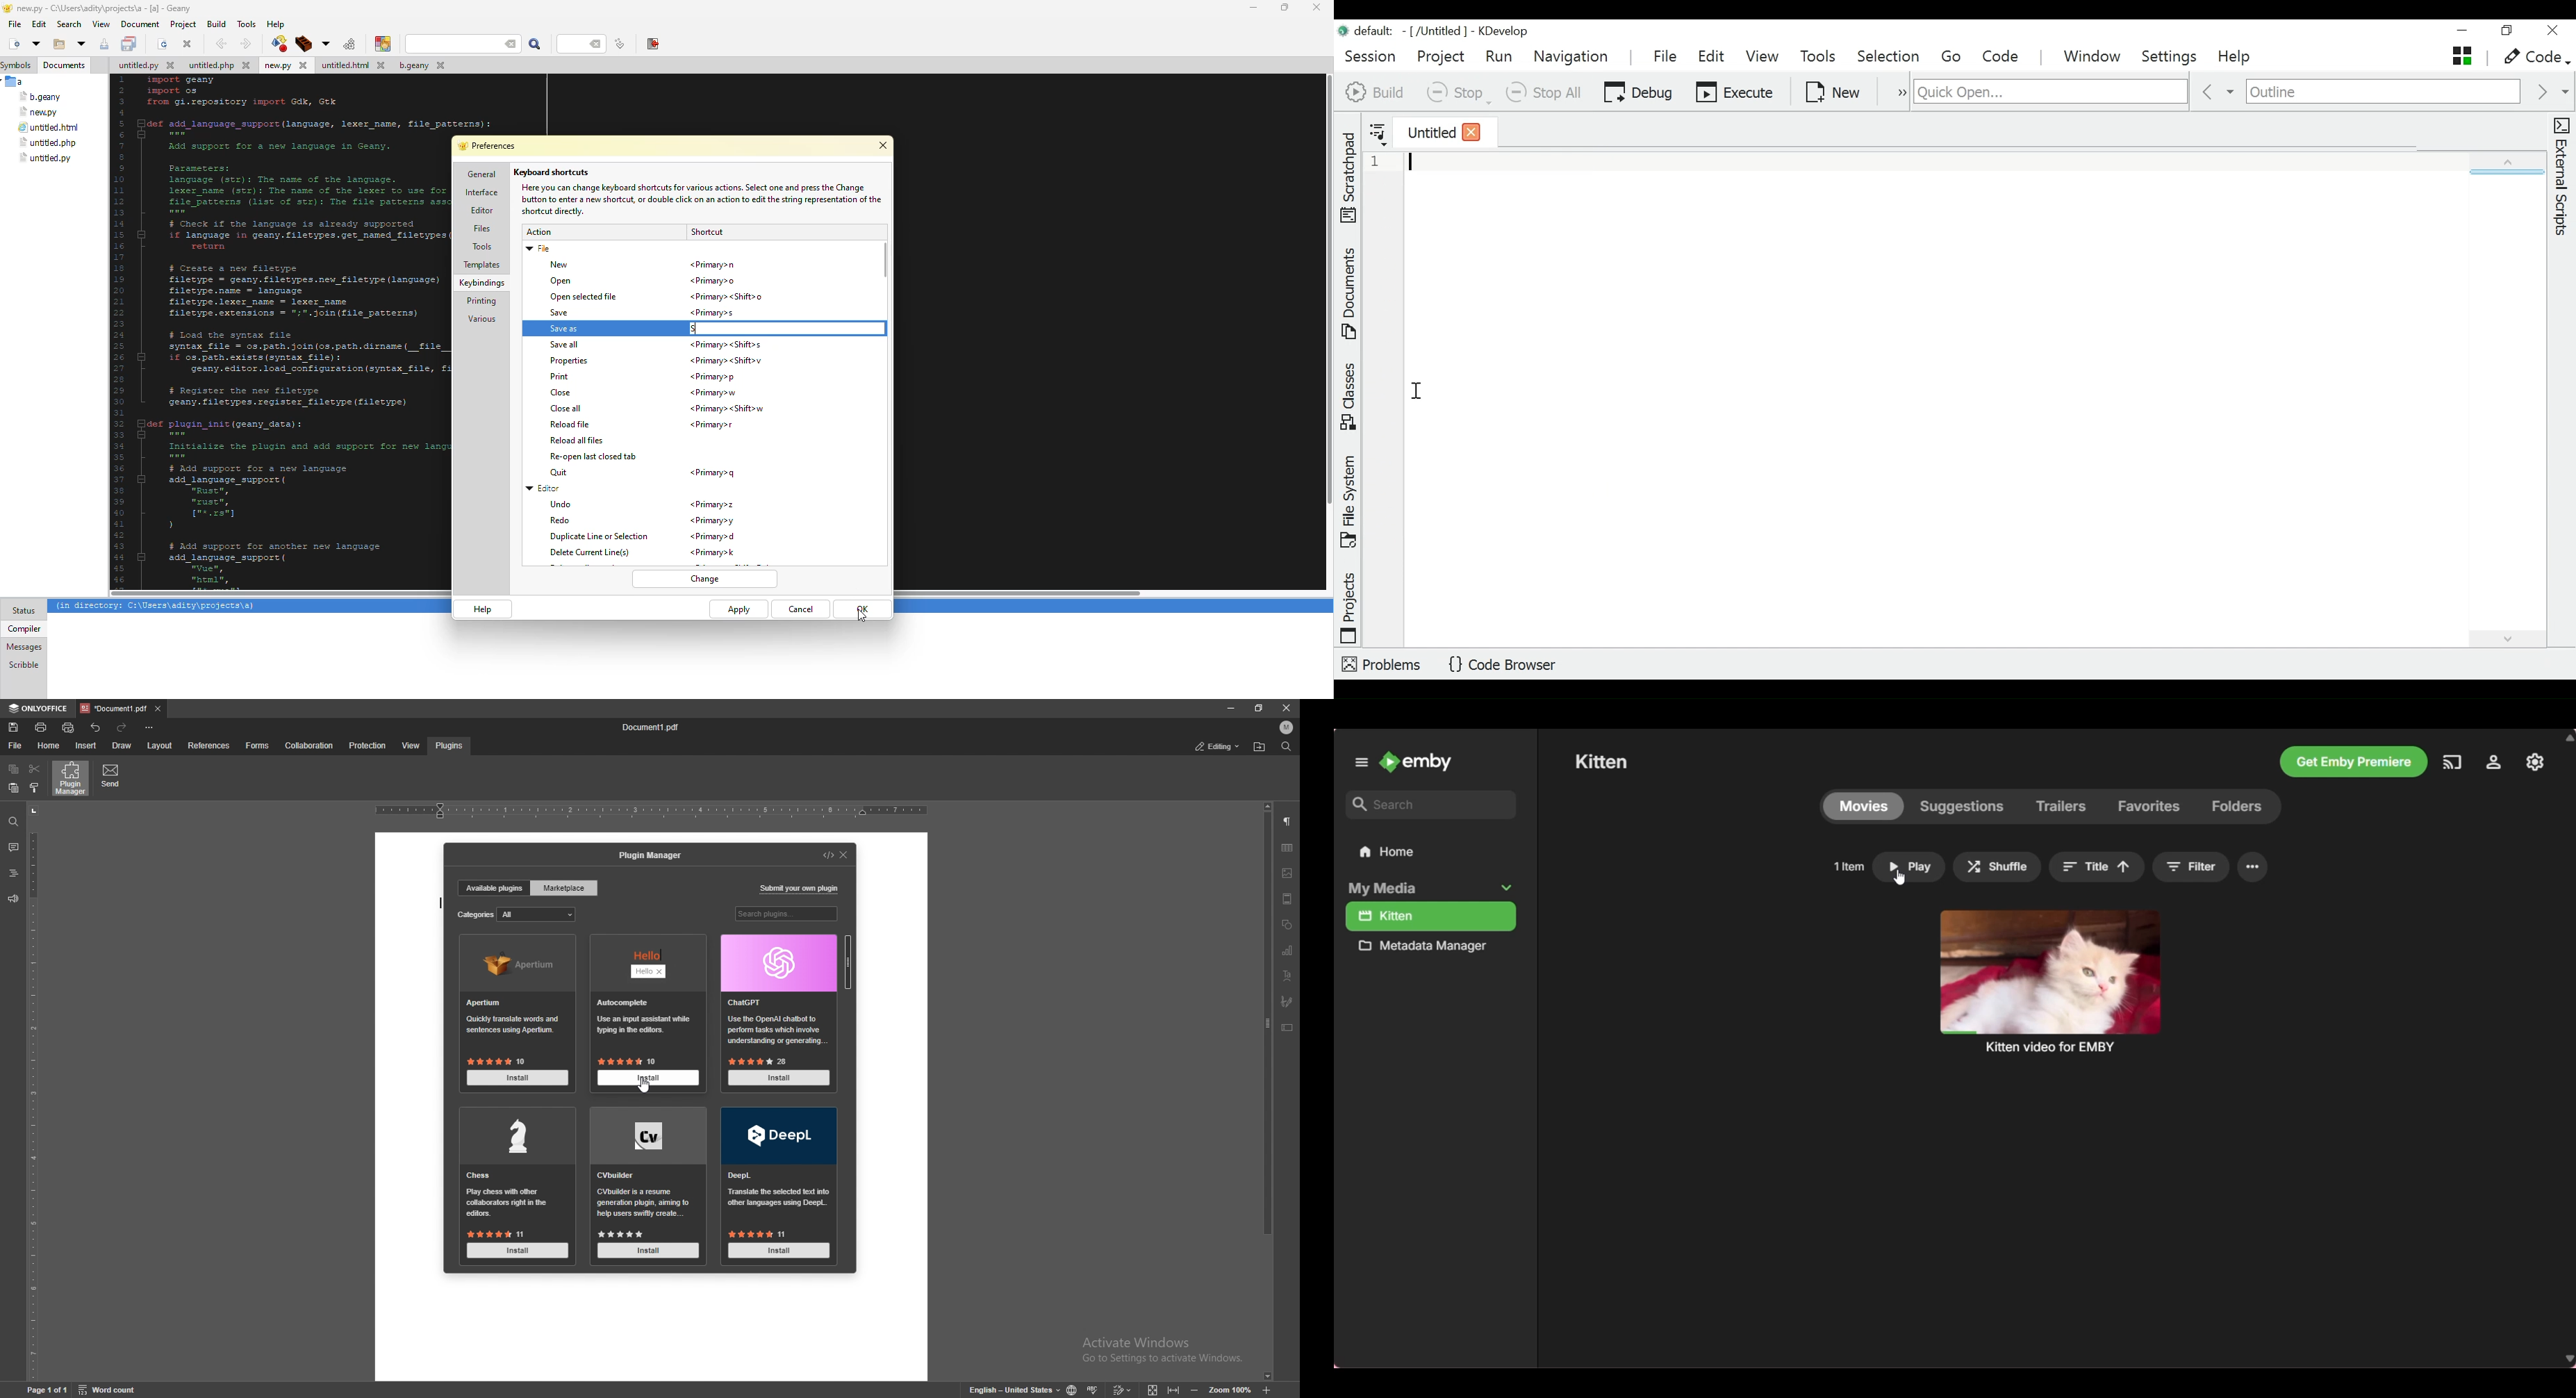 The width and height of the screenshot is (2576, 1400). I want to click on zoom in, so click(1267, 1391).